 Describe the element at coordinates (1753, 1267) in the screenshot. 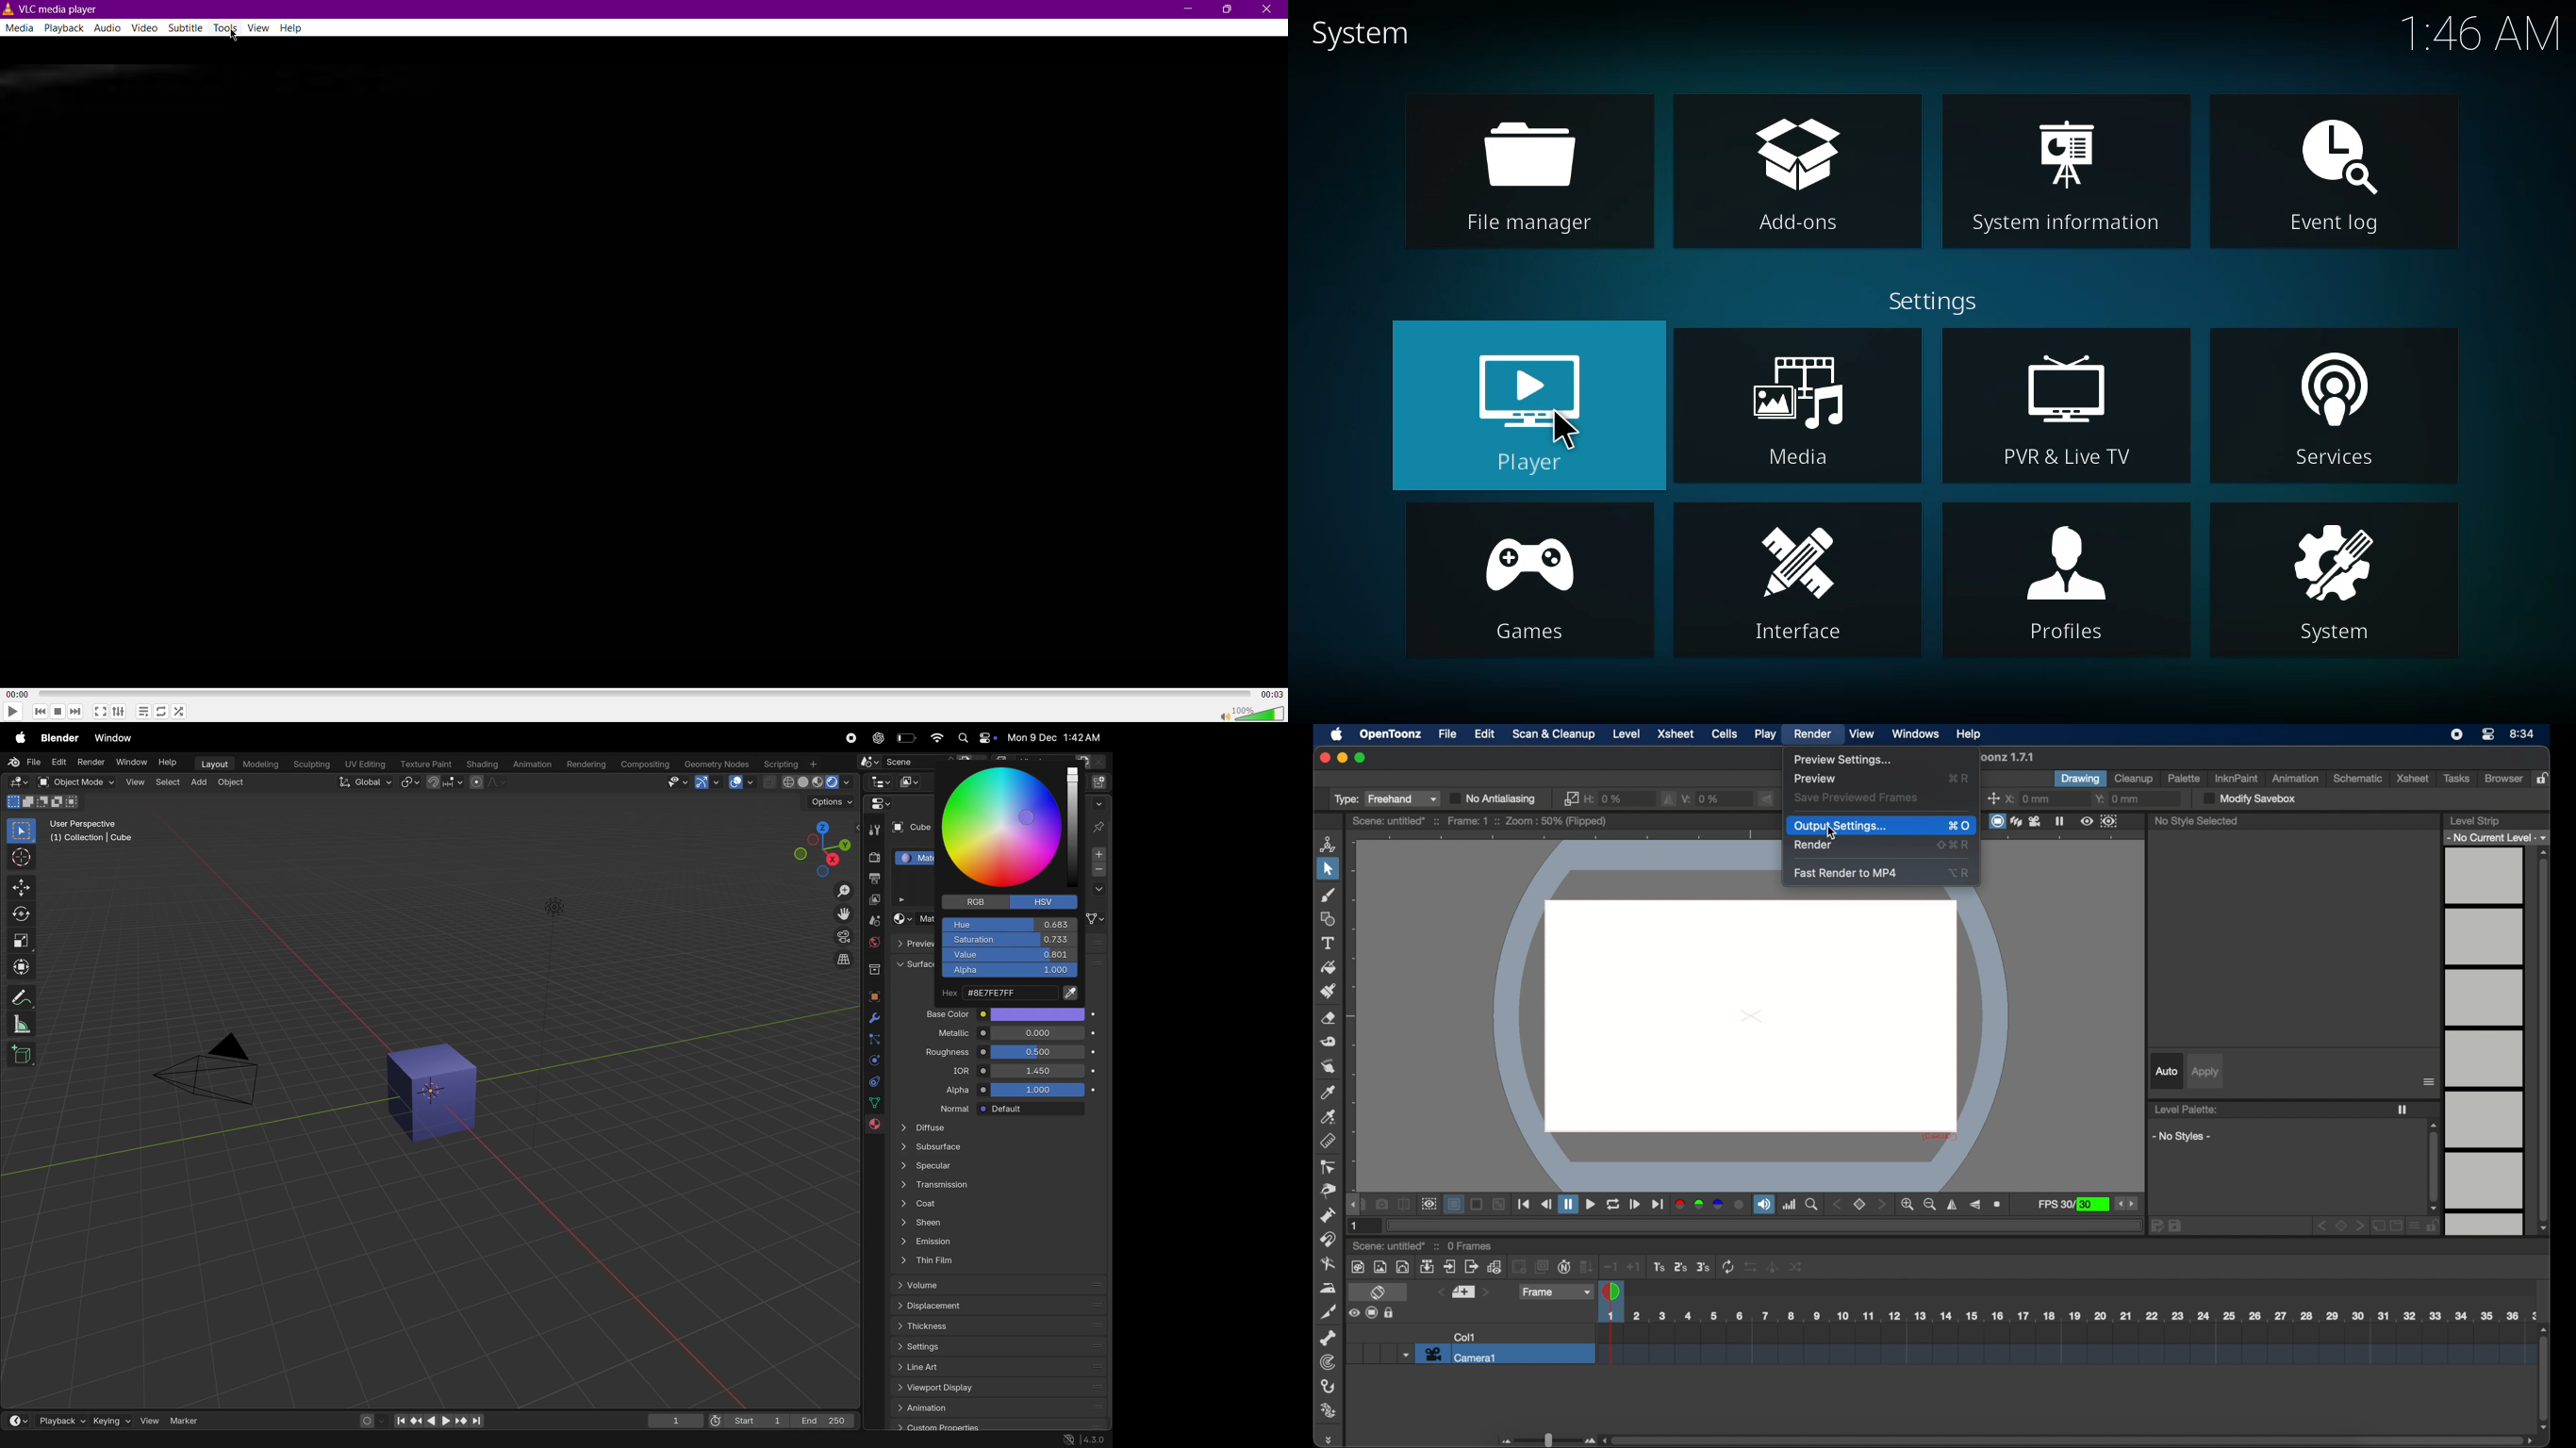

I see `` at that location.